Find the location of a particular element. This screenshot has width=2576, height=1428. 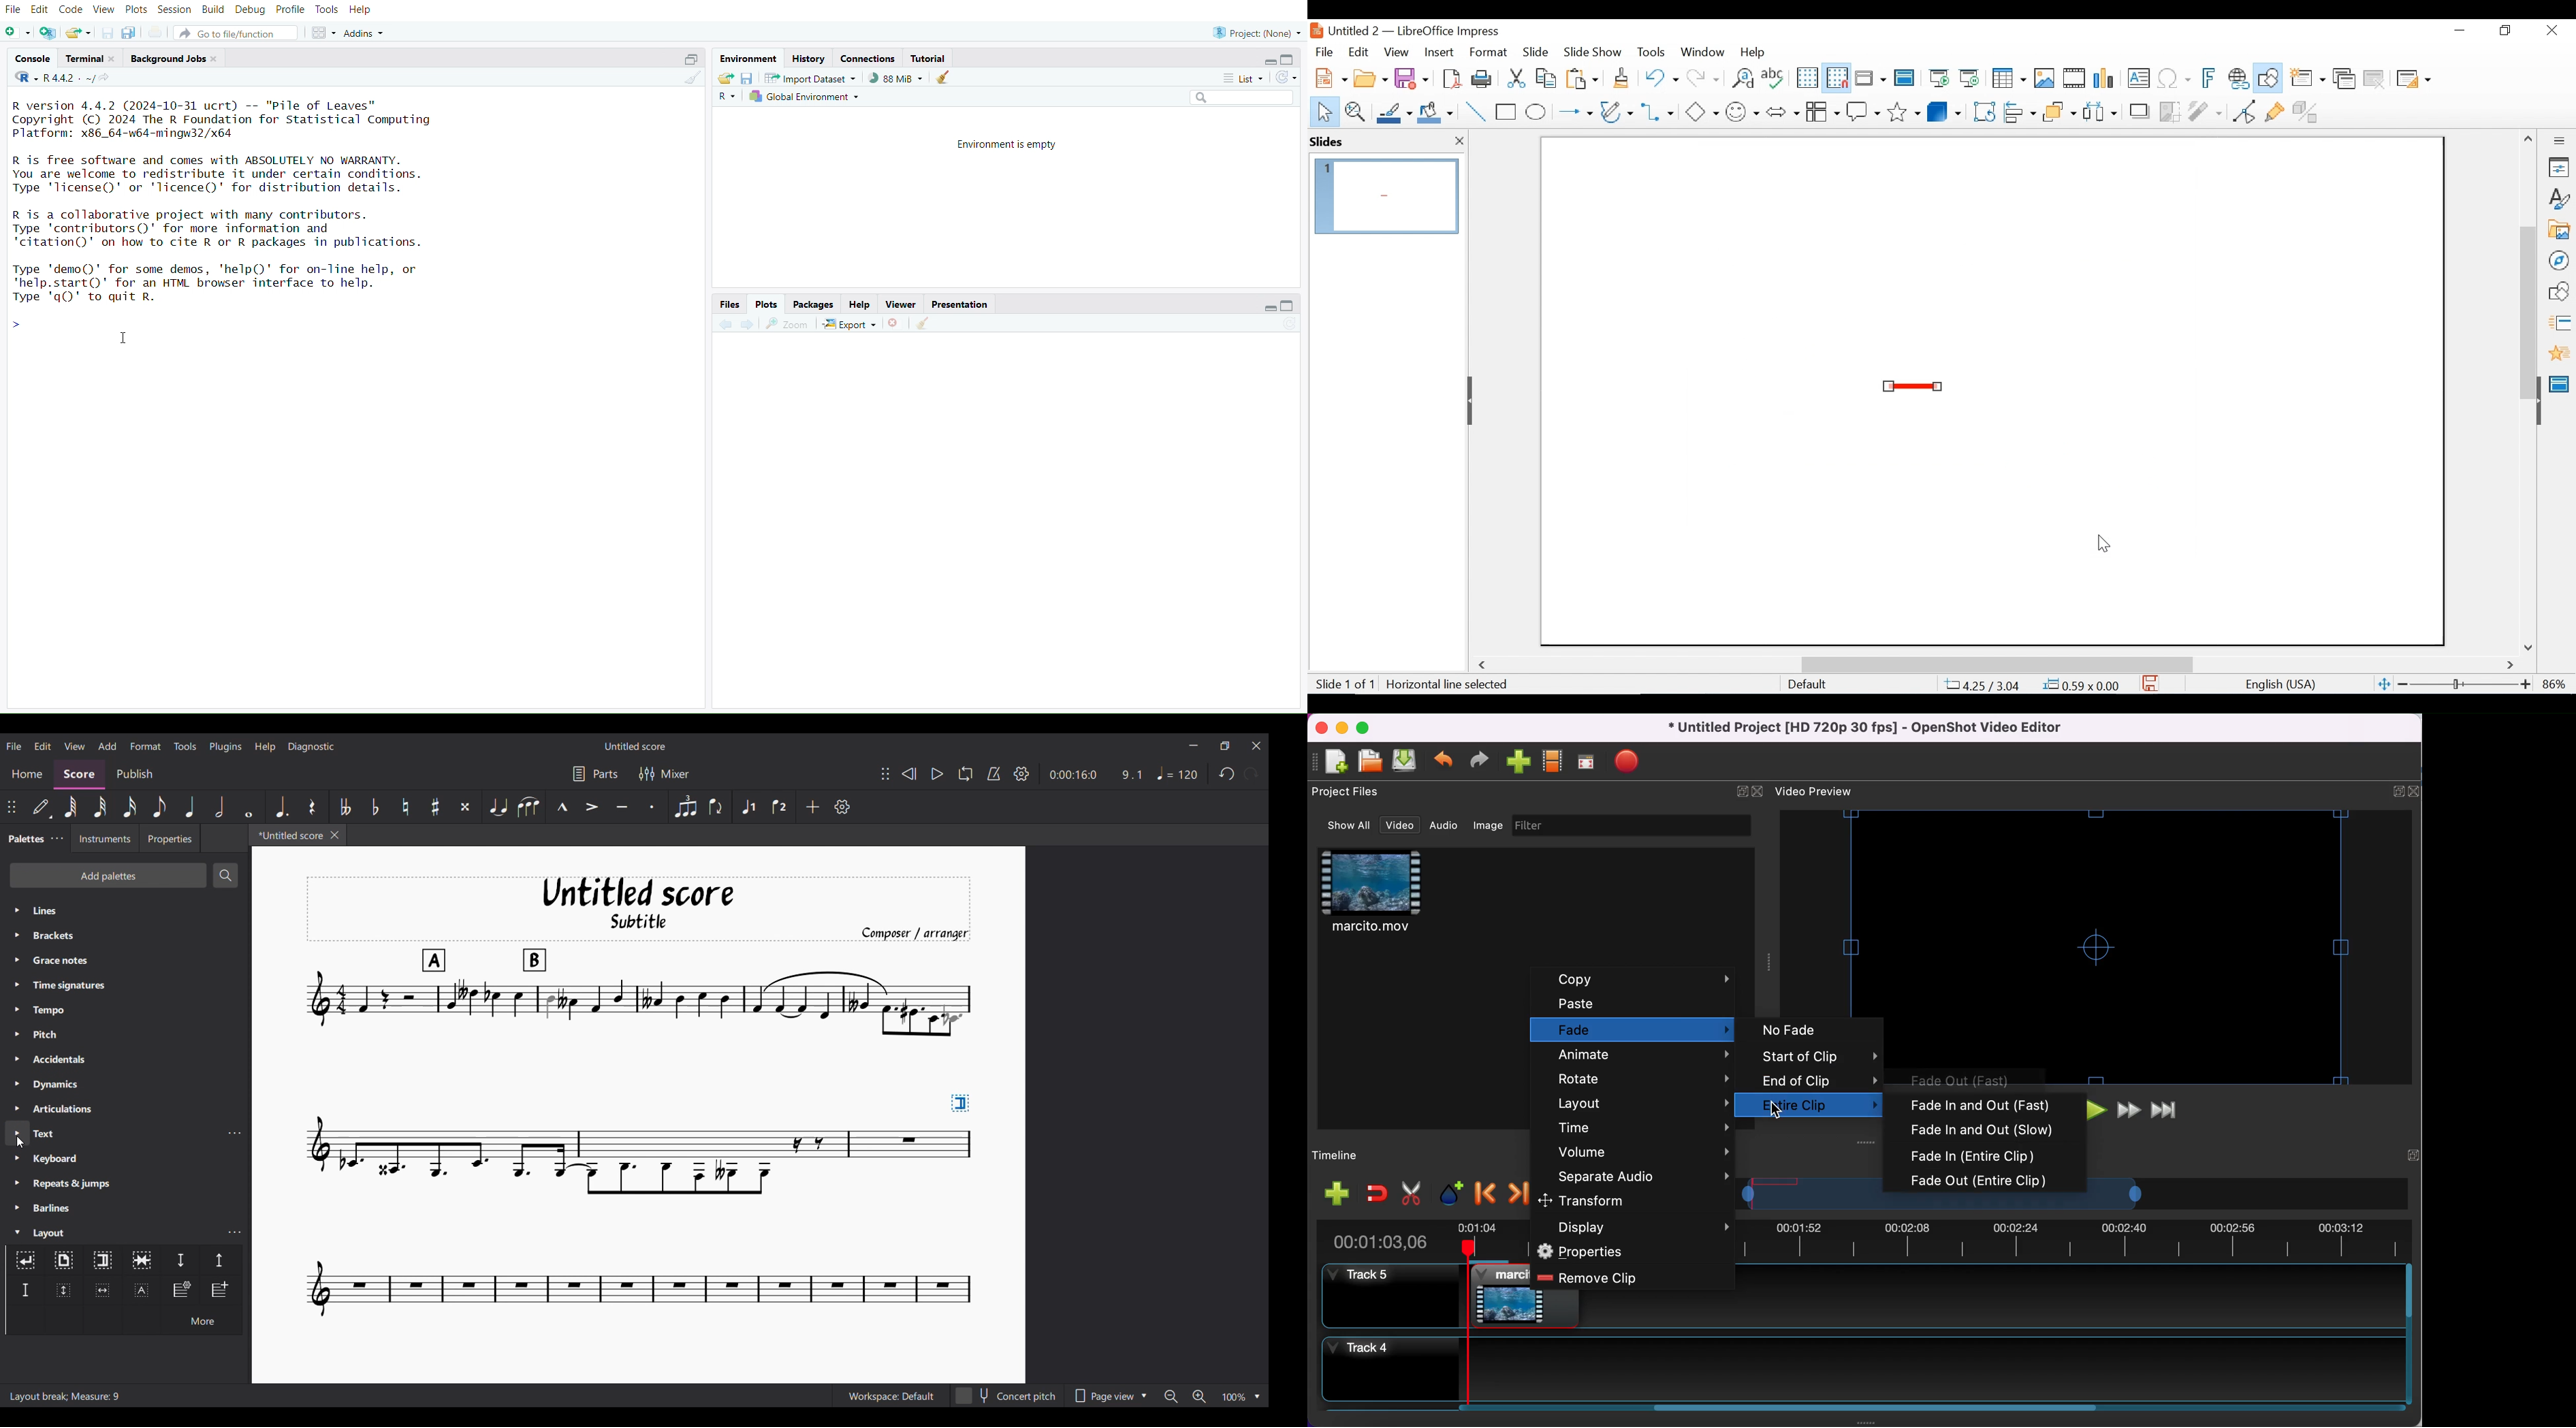

Toggle Extrusion is located at coordinates (2308, 110).